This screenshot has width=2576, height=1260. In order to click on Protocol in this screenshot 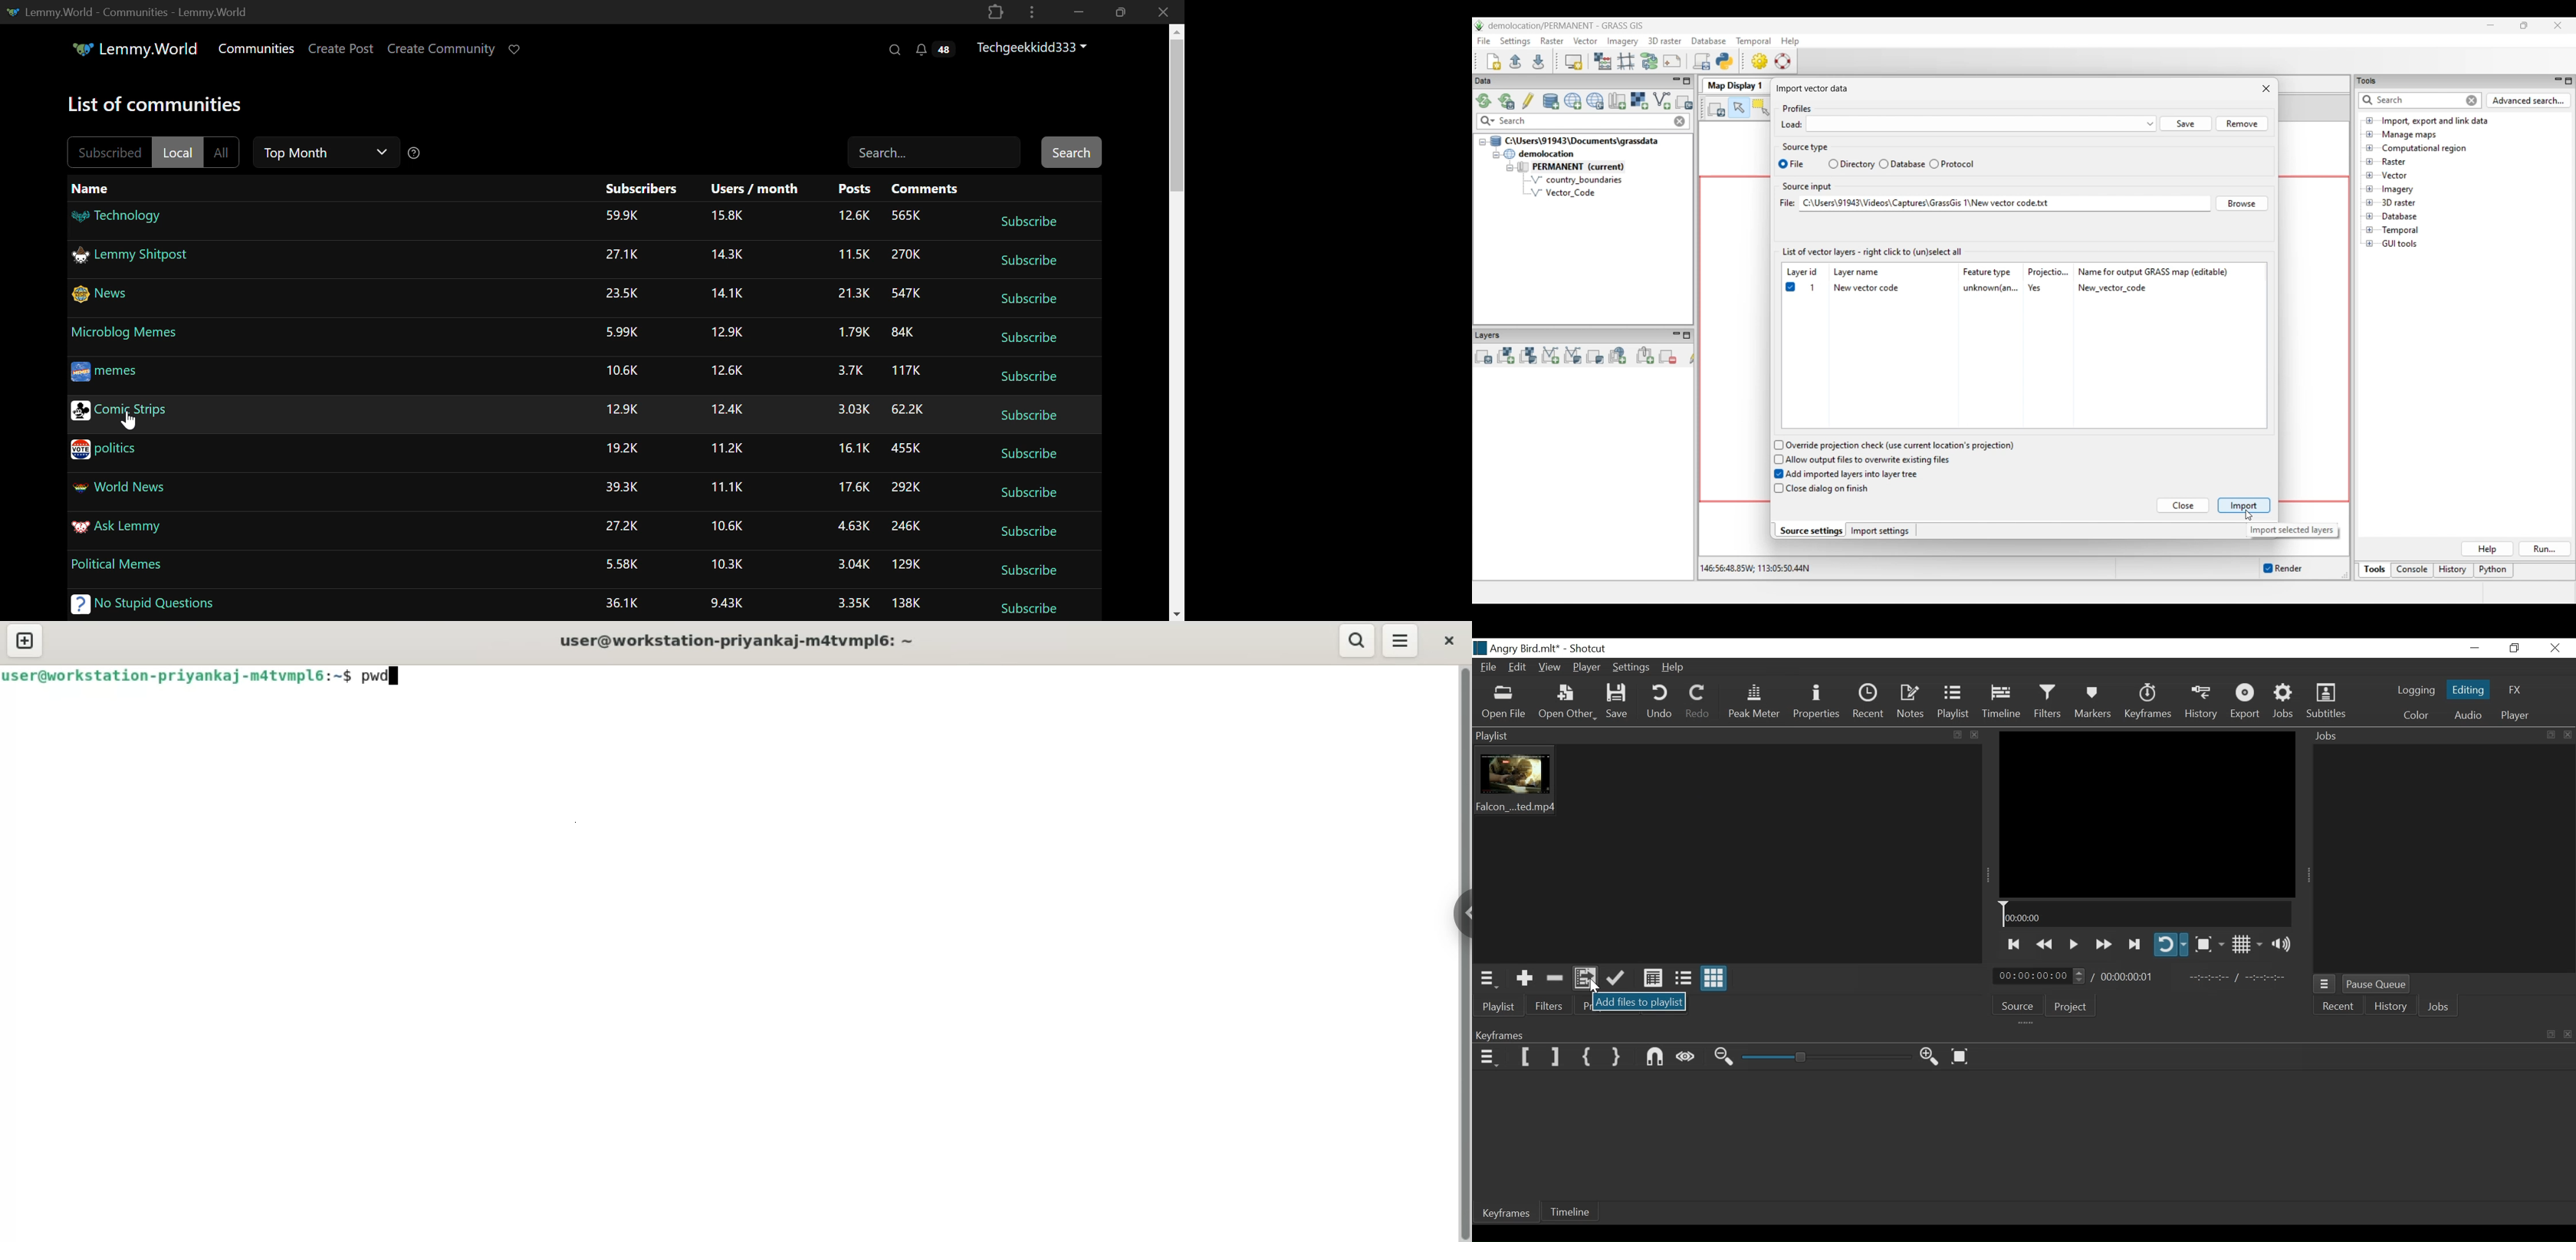, I will do `click(1956, 164)`.